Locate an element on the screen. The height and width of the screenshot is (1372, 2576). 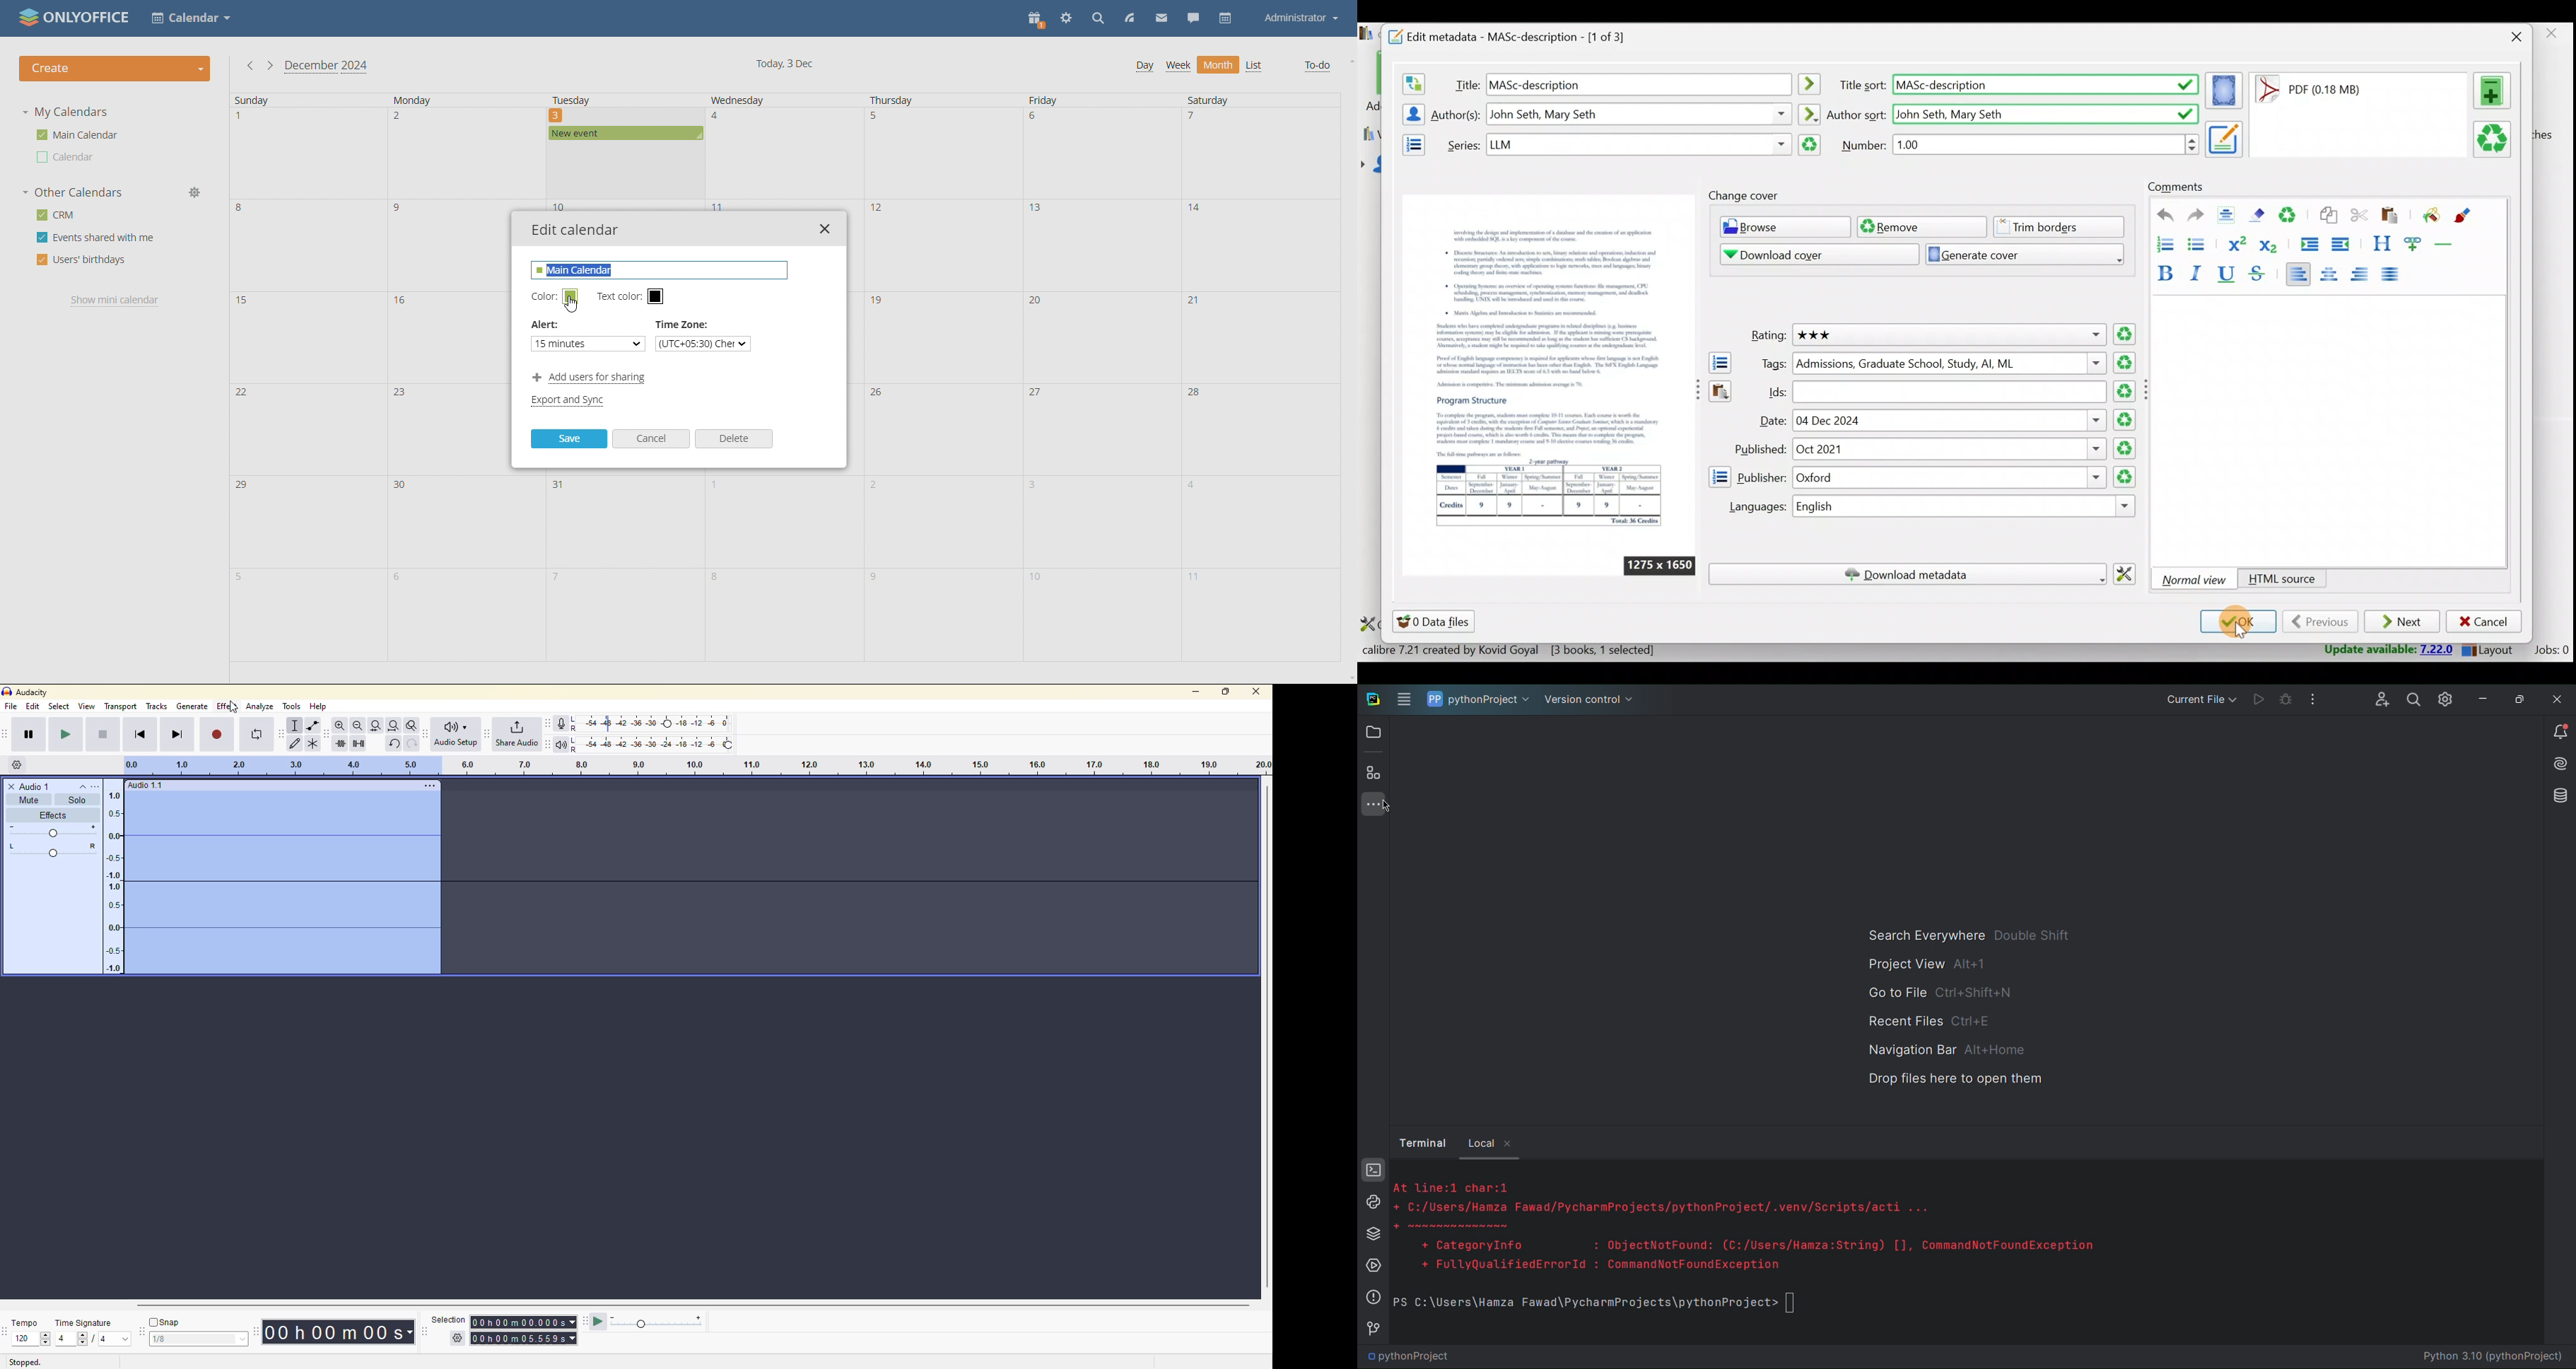
 is located at coordinates (1952, 420).